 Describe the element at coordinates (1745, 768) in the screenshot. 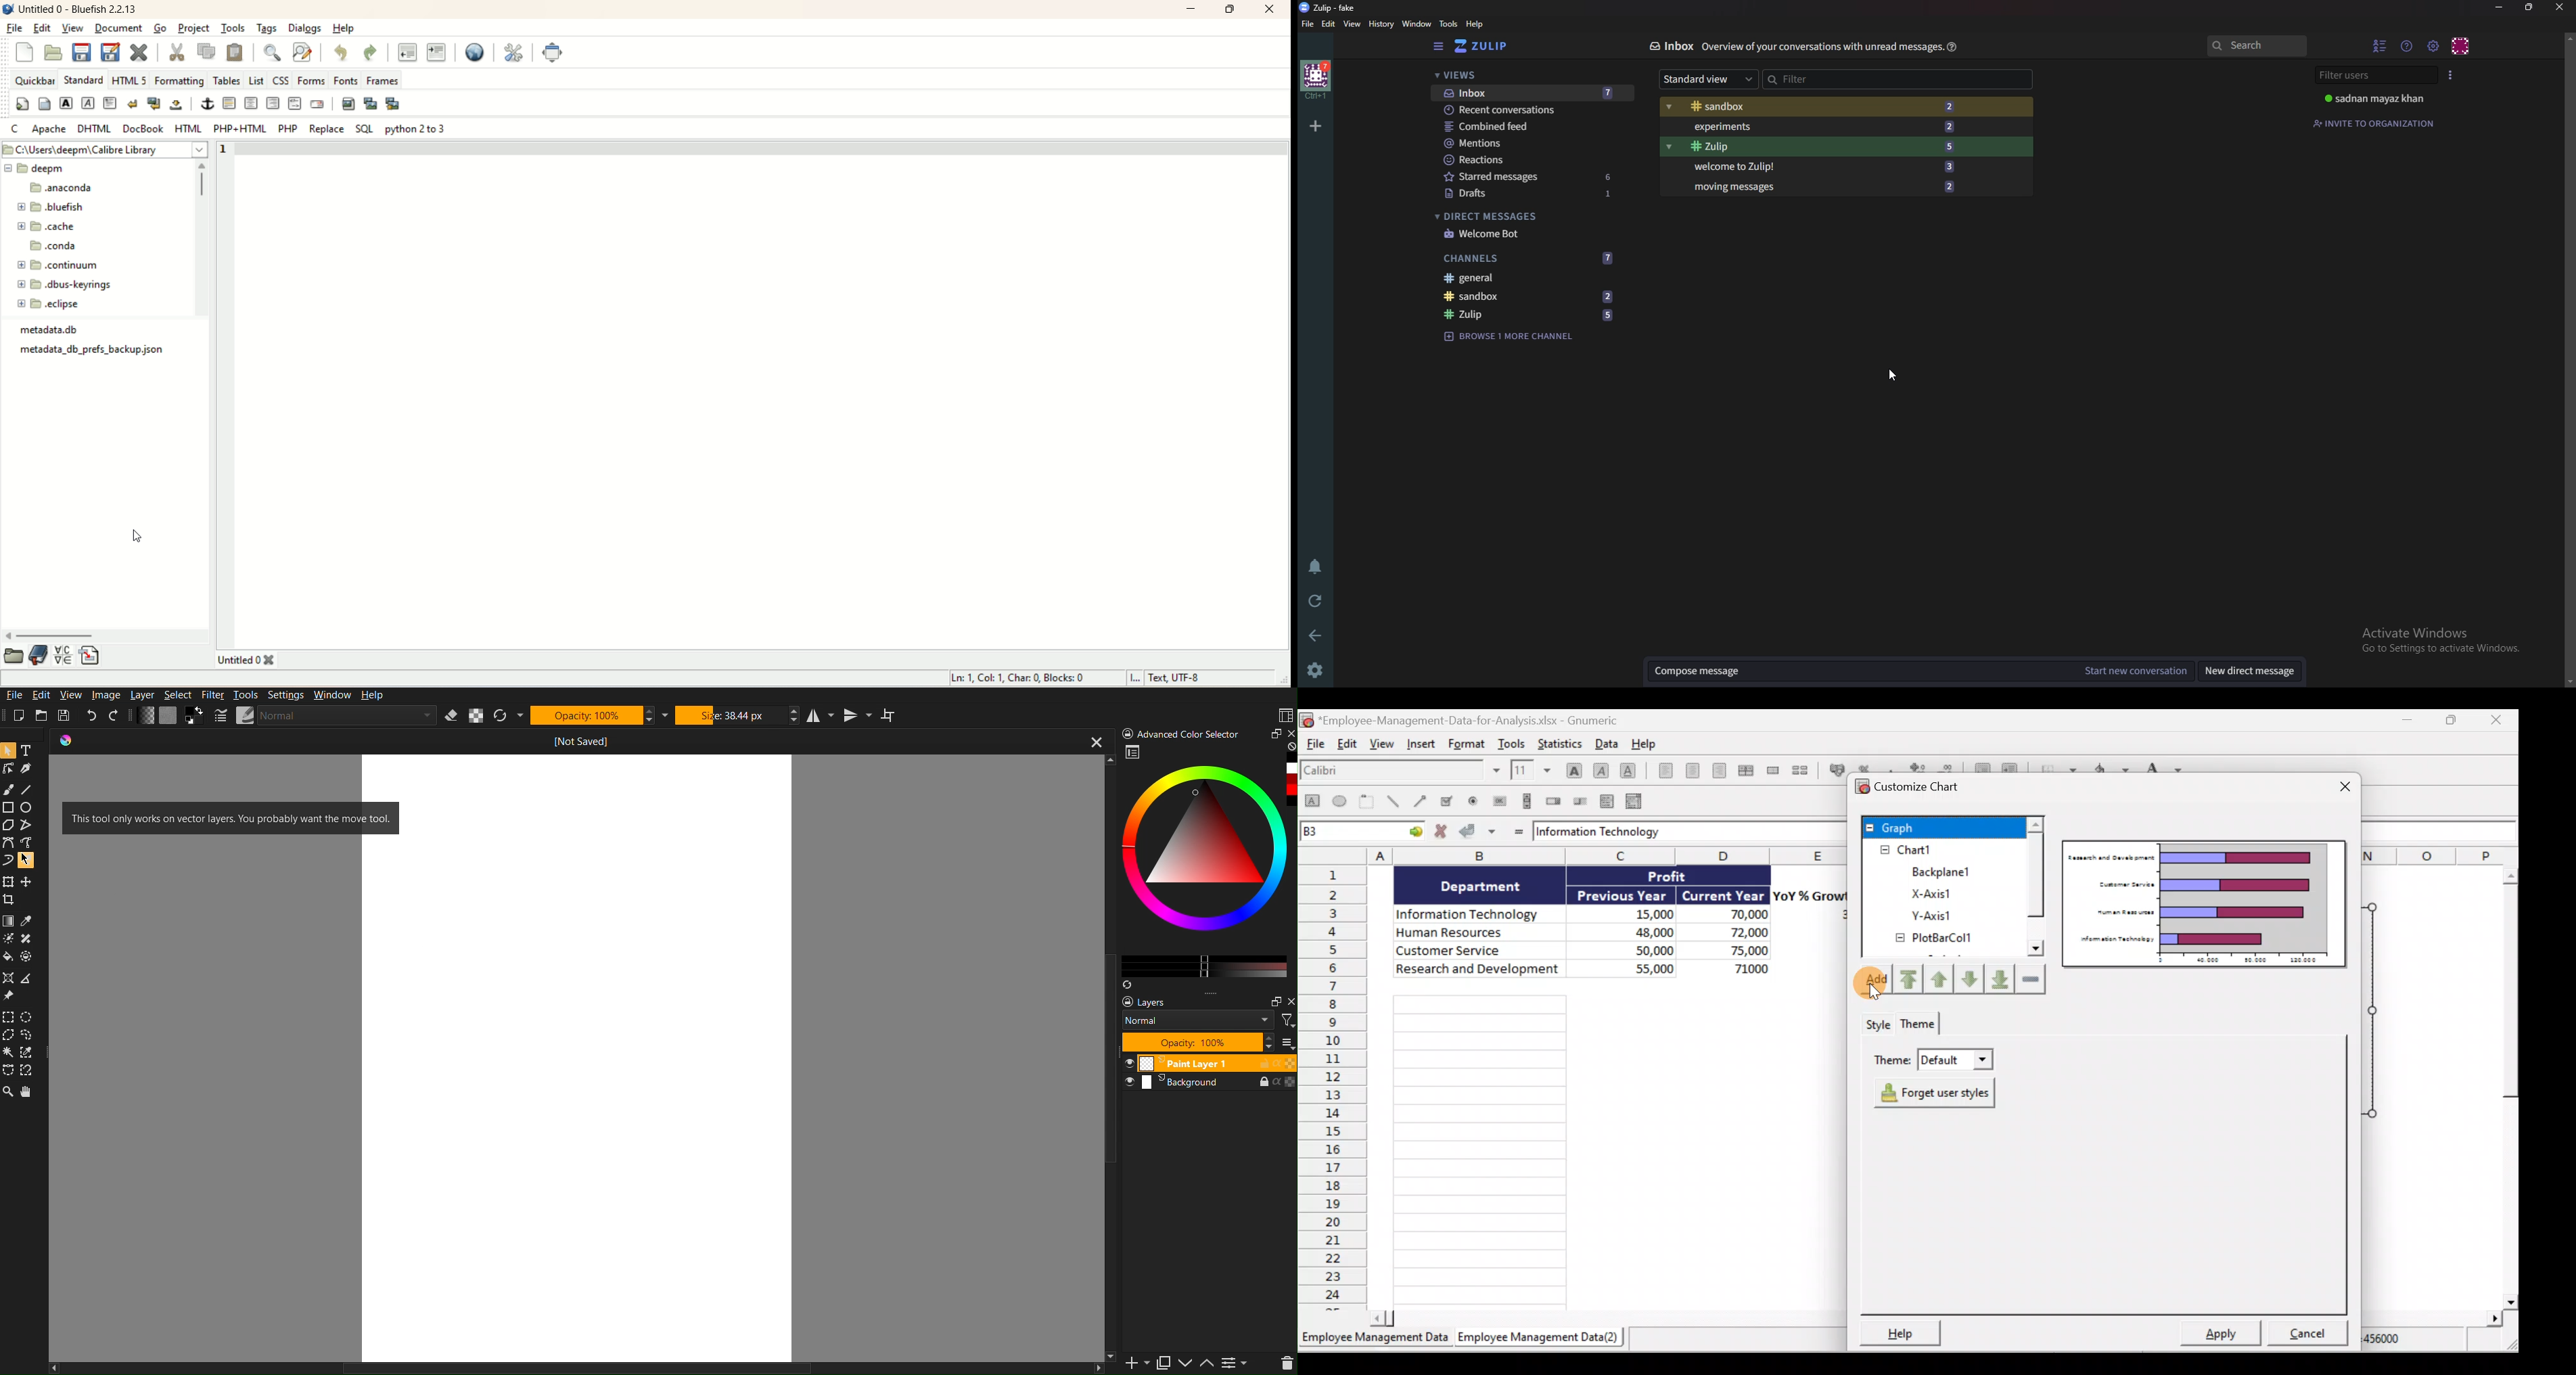

I see `Centre horizontally across the selection` at that location.